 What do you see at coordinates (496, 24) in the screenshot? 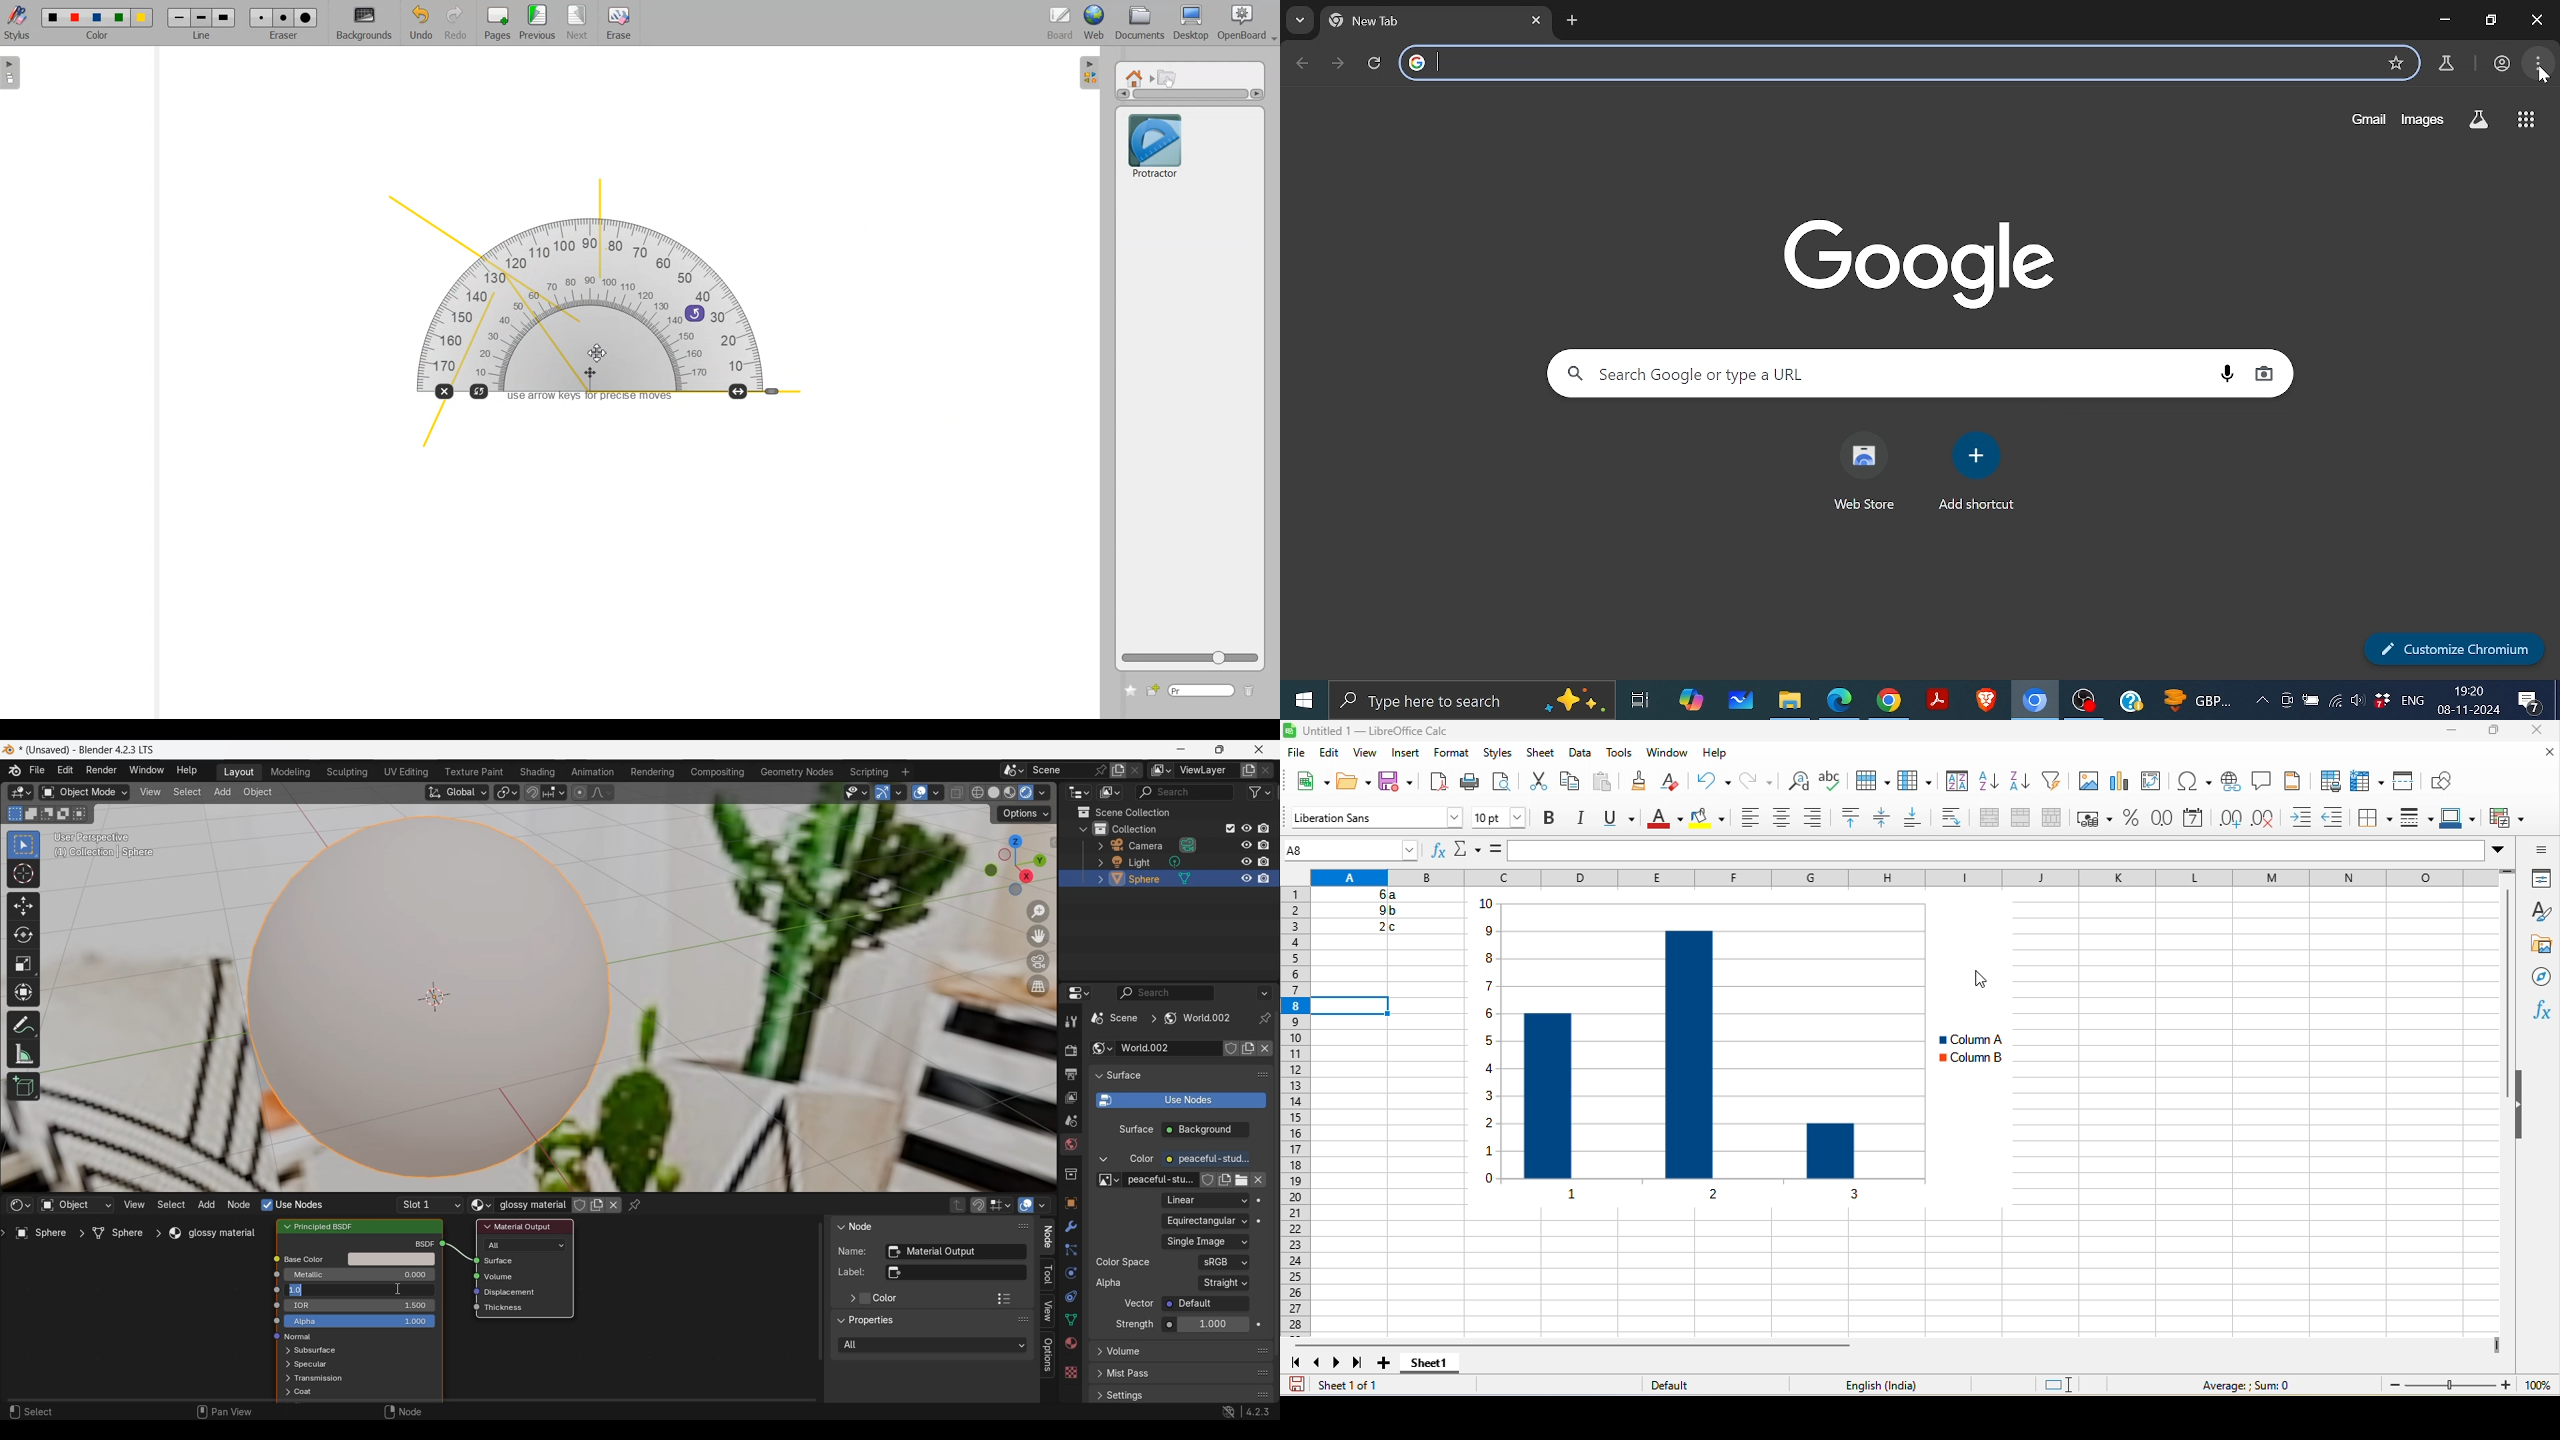
I see `Pages` at bounding box center [496, 24].